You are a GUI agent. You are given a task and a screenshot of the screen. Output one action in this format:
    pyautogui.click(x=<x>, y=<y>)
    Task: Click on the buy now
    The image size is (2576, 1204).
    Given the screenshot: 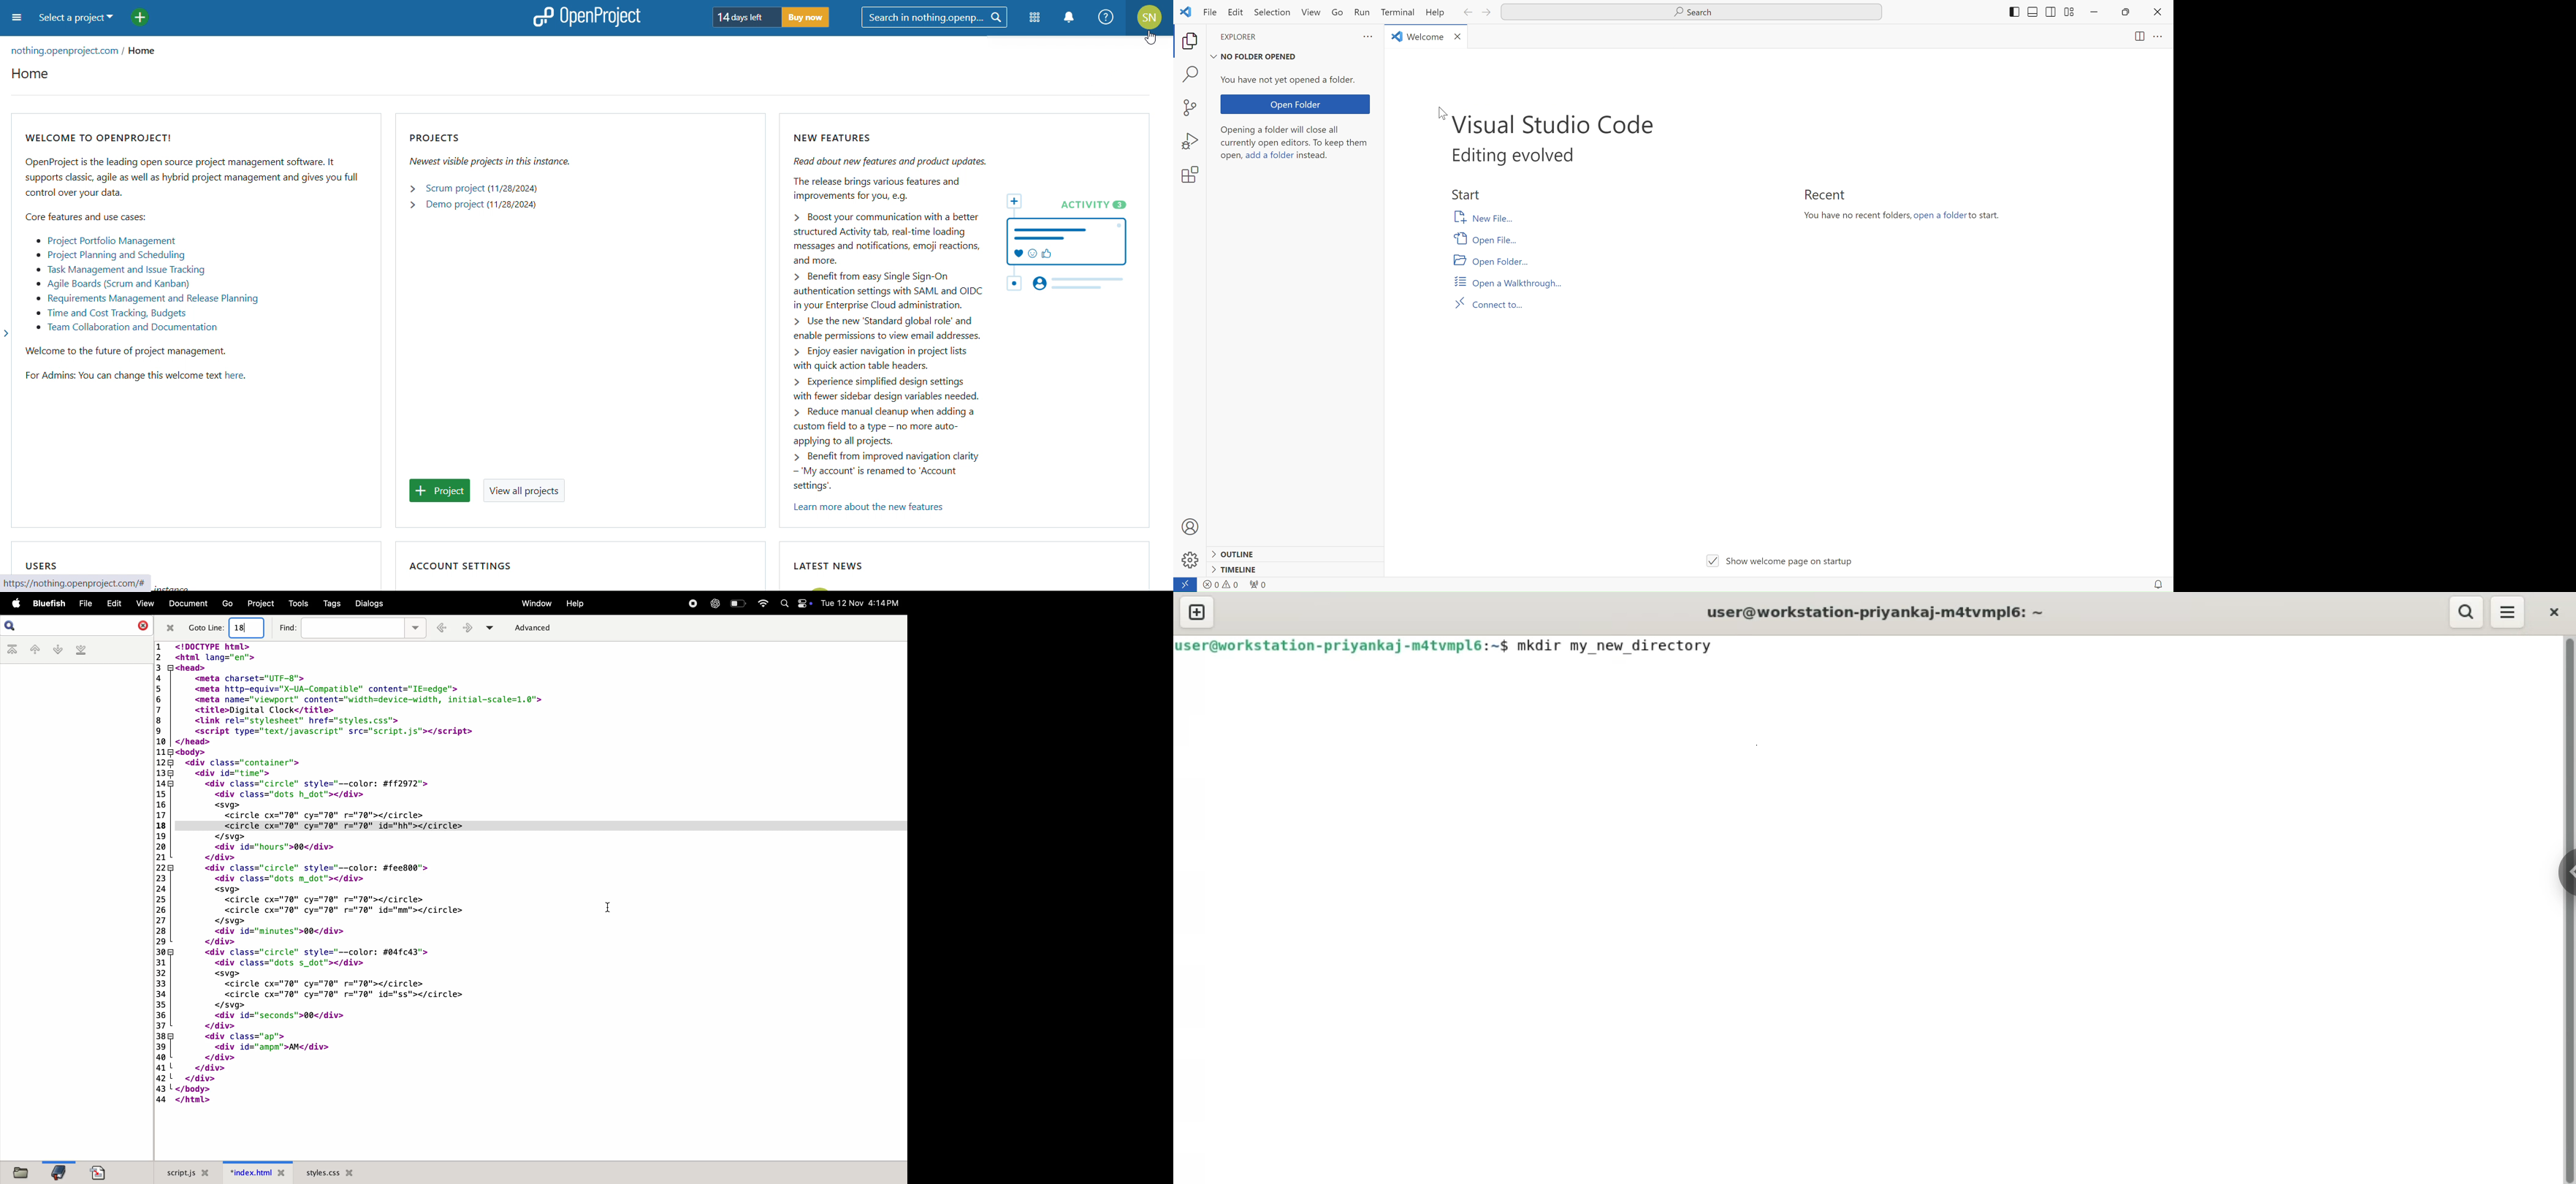 What is the action you would take?
    pyautogui.click(x=806, y=17)
    